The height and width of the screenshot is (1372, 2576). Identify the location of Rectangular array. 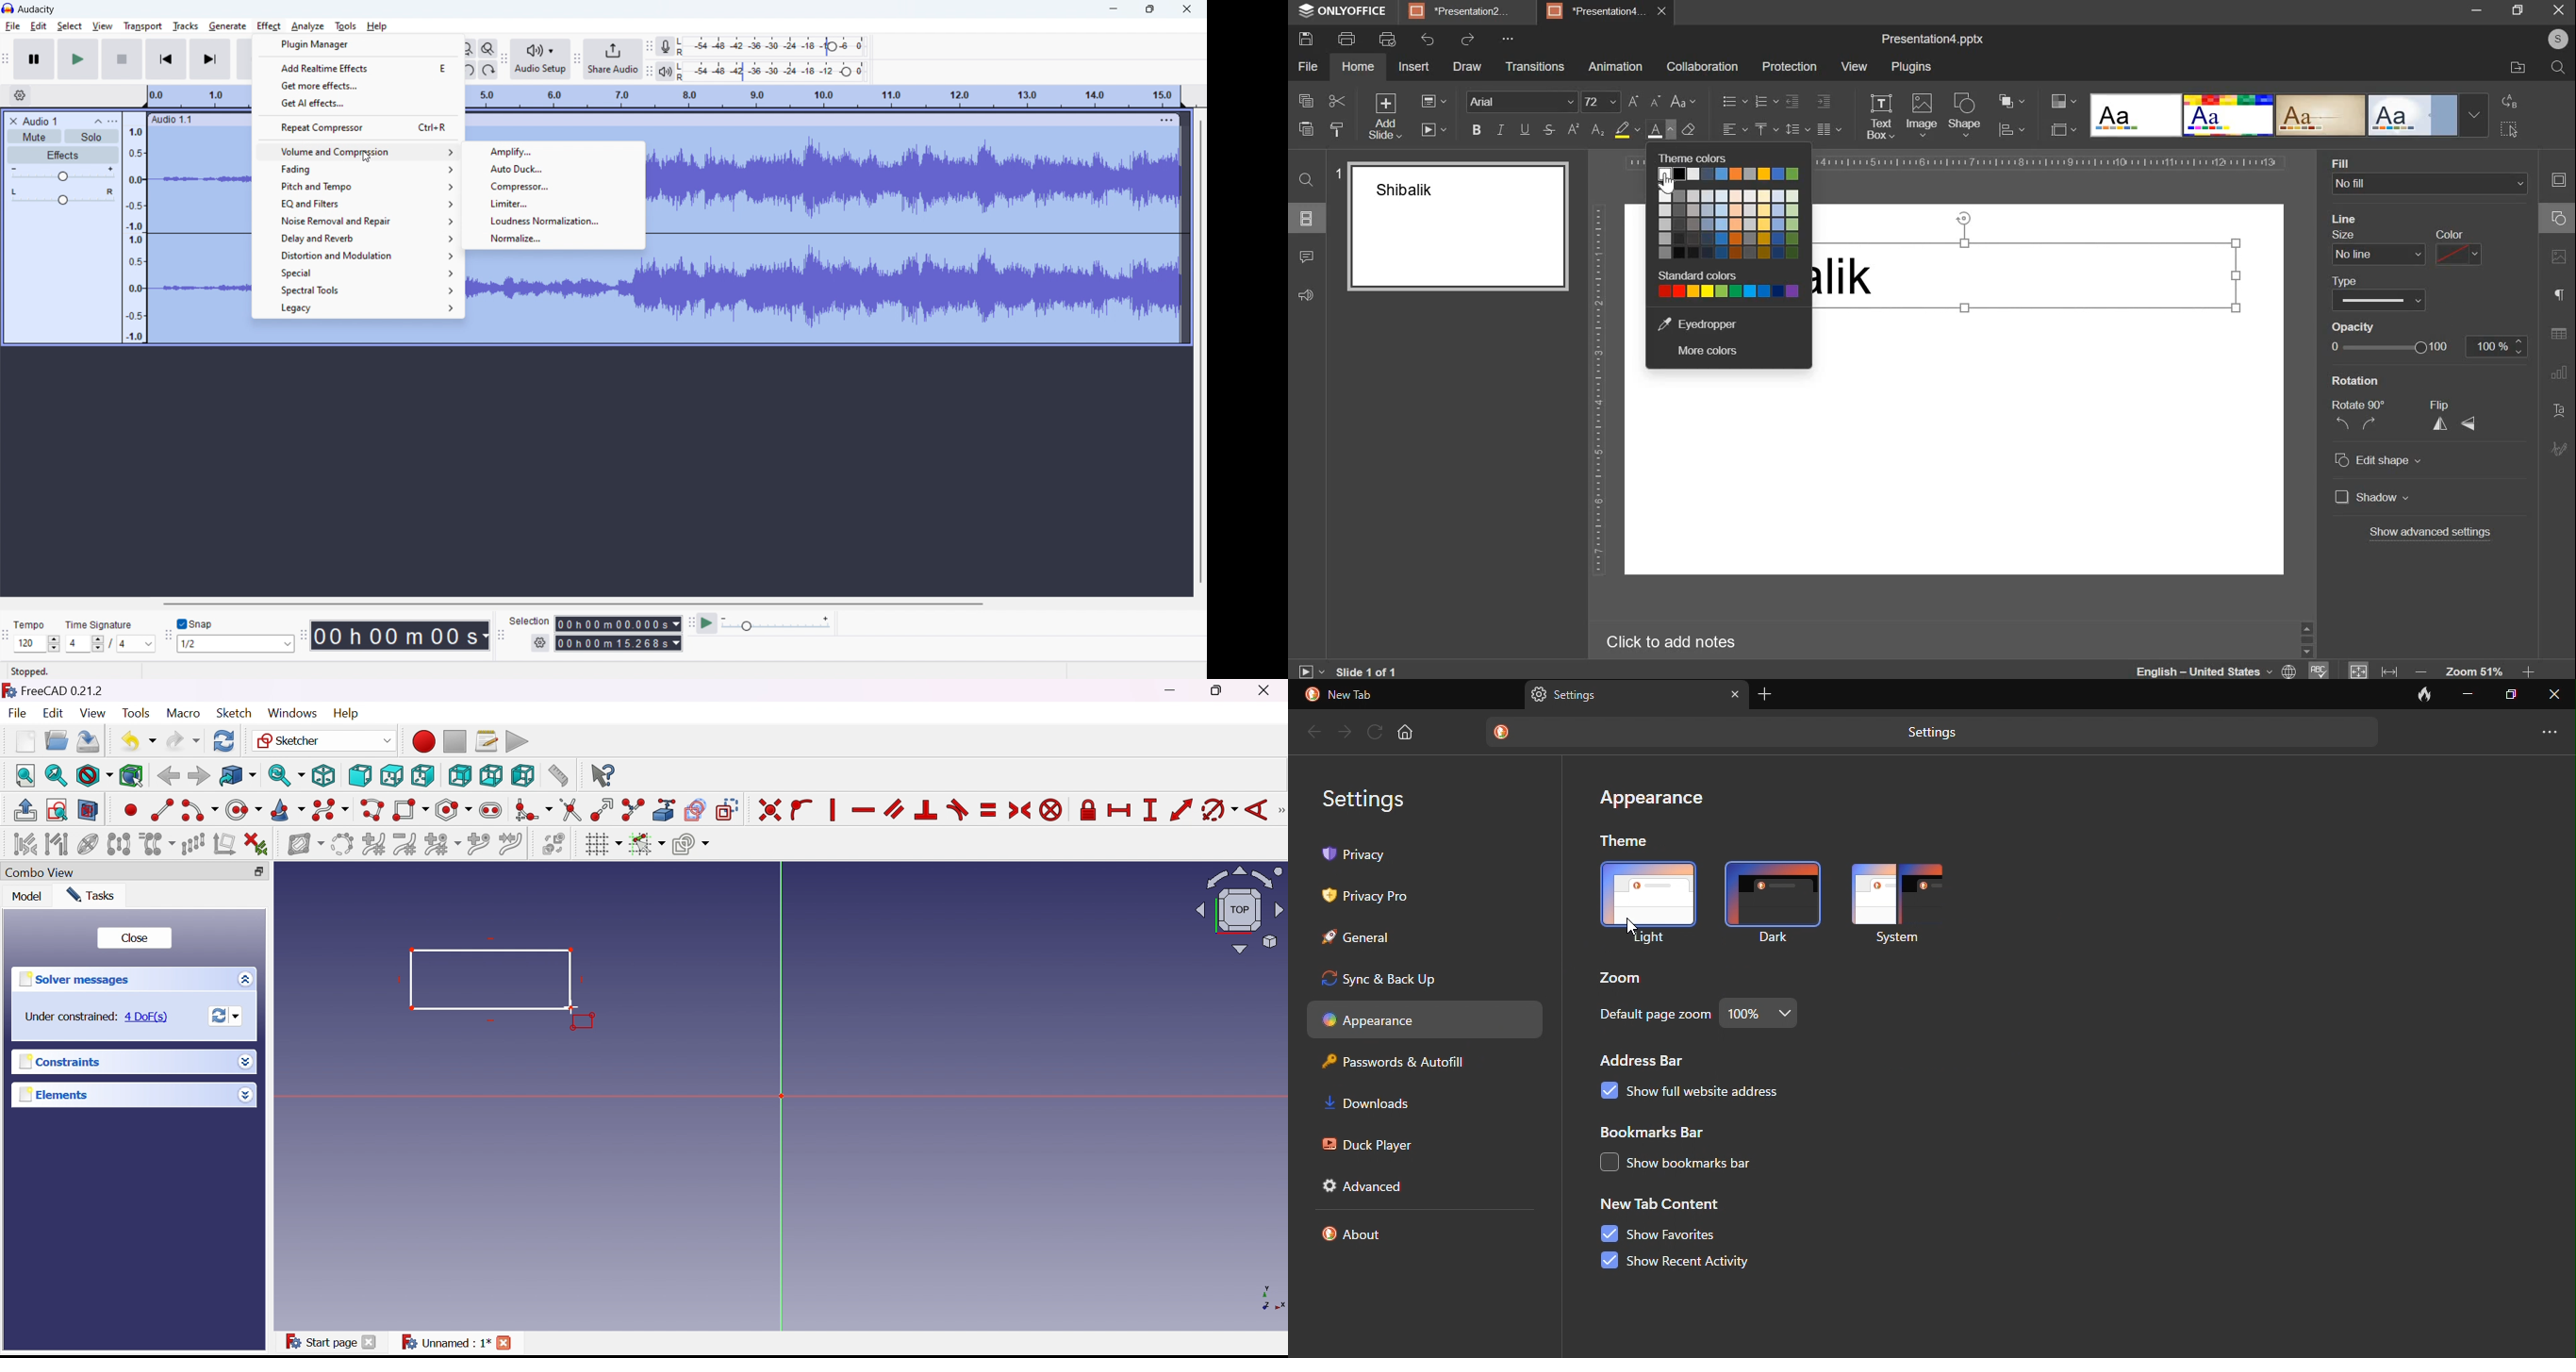
(194, 844).